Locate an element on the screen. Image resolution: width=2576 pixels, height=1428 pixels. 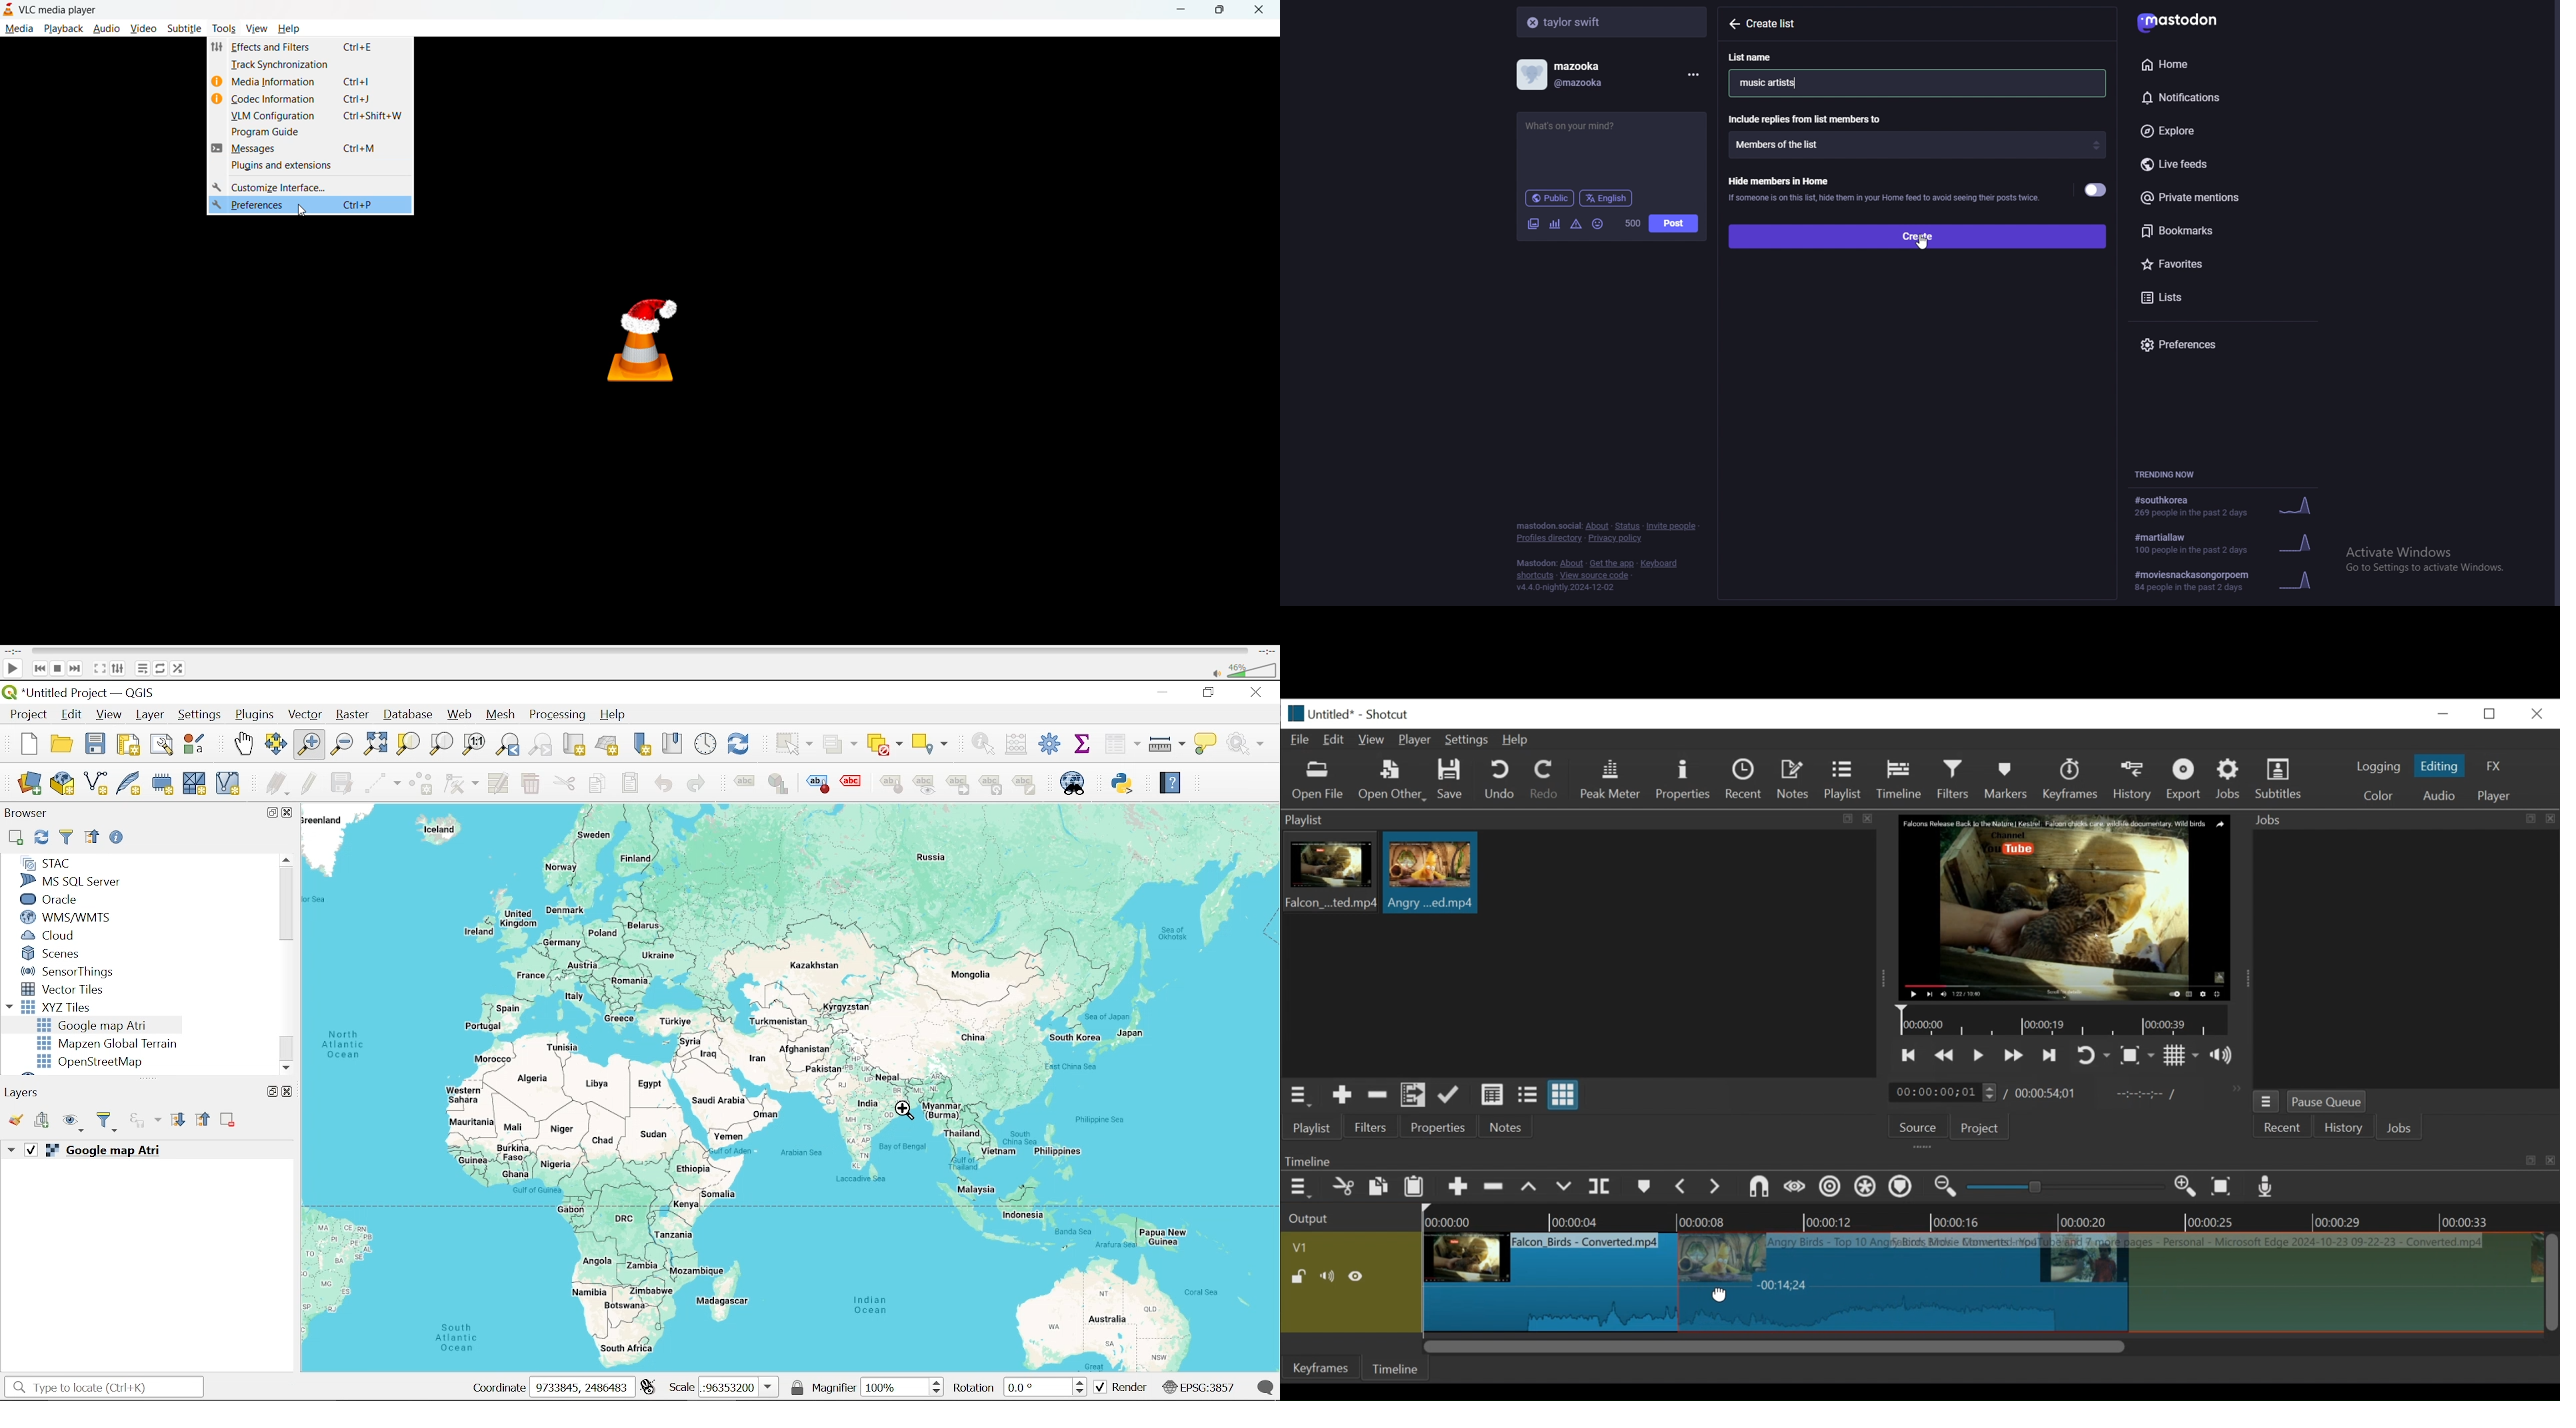
update is located at coordinates (1451, 1098).